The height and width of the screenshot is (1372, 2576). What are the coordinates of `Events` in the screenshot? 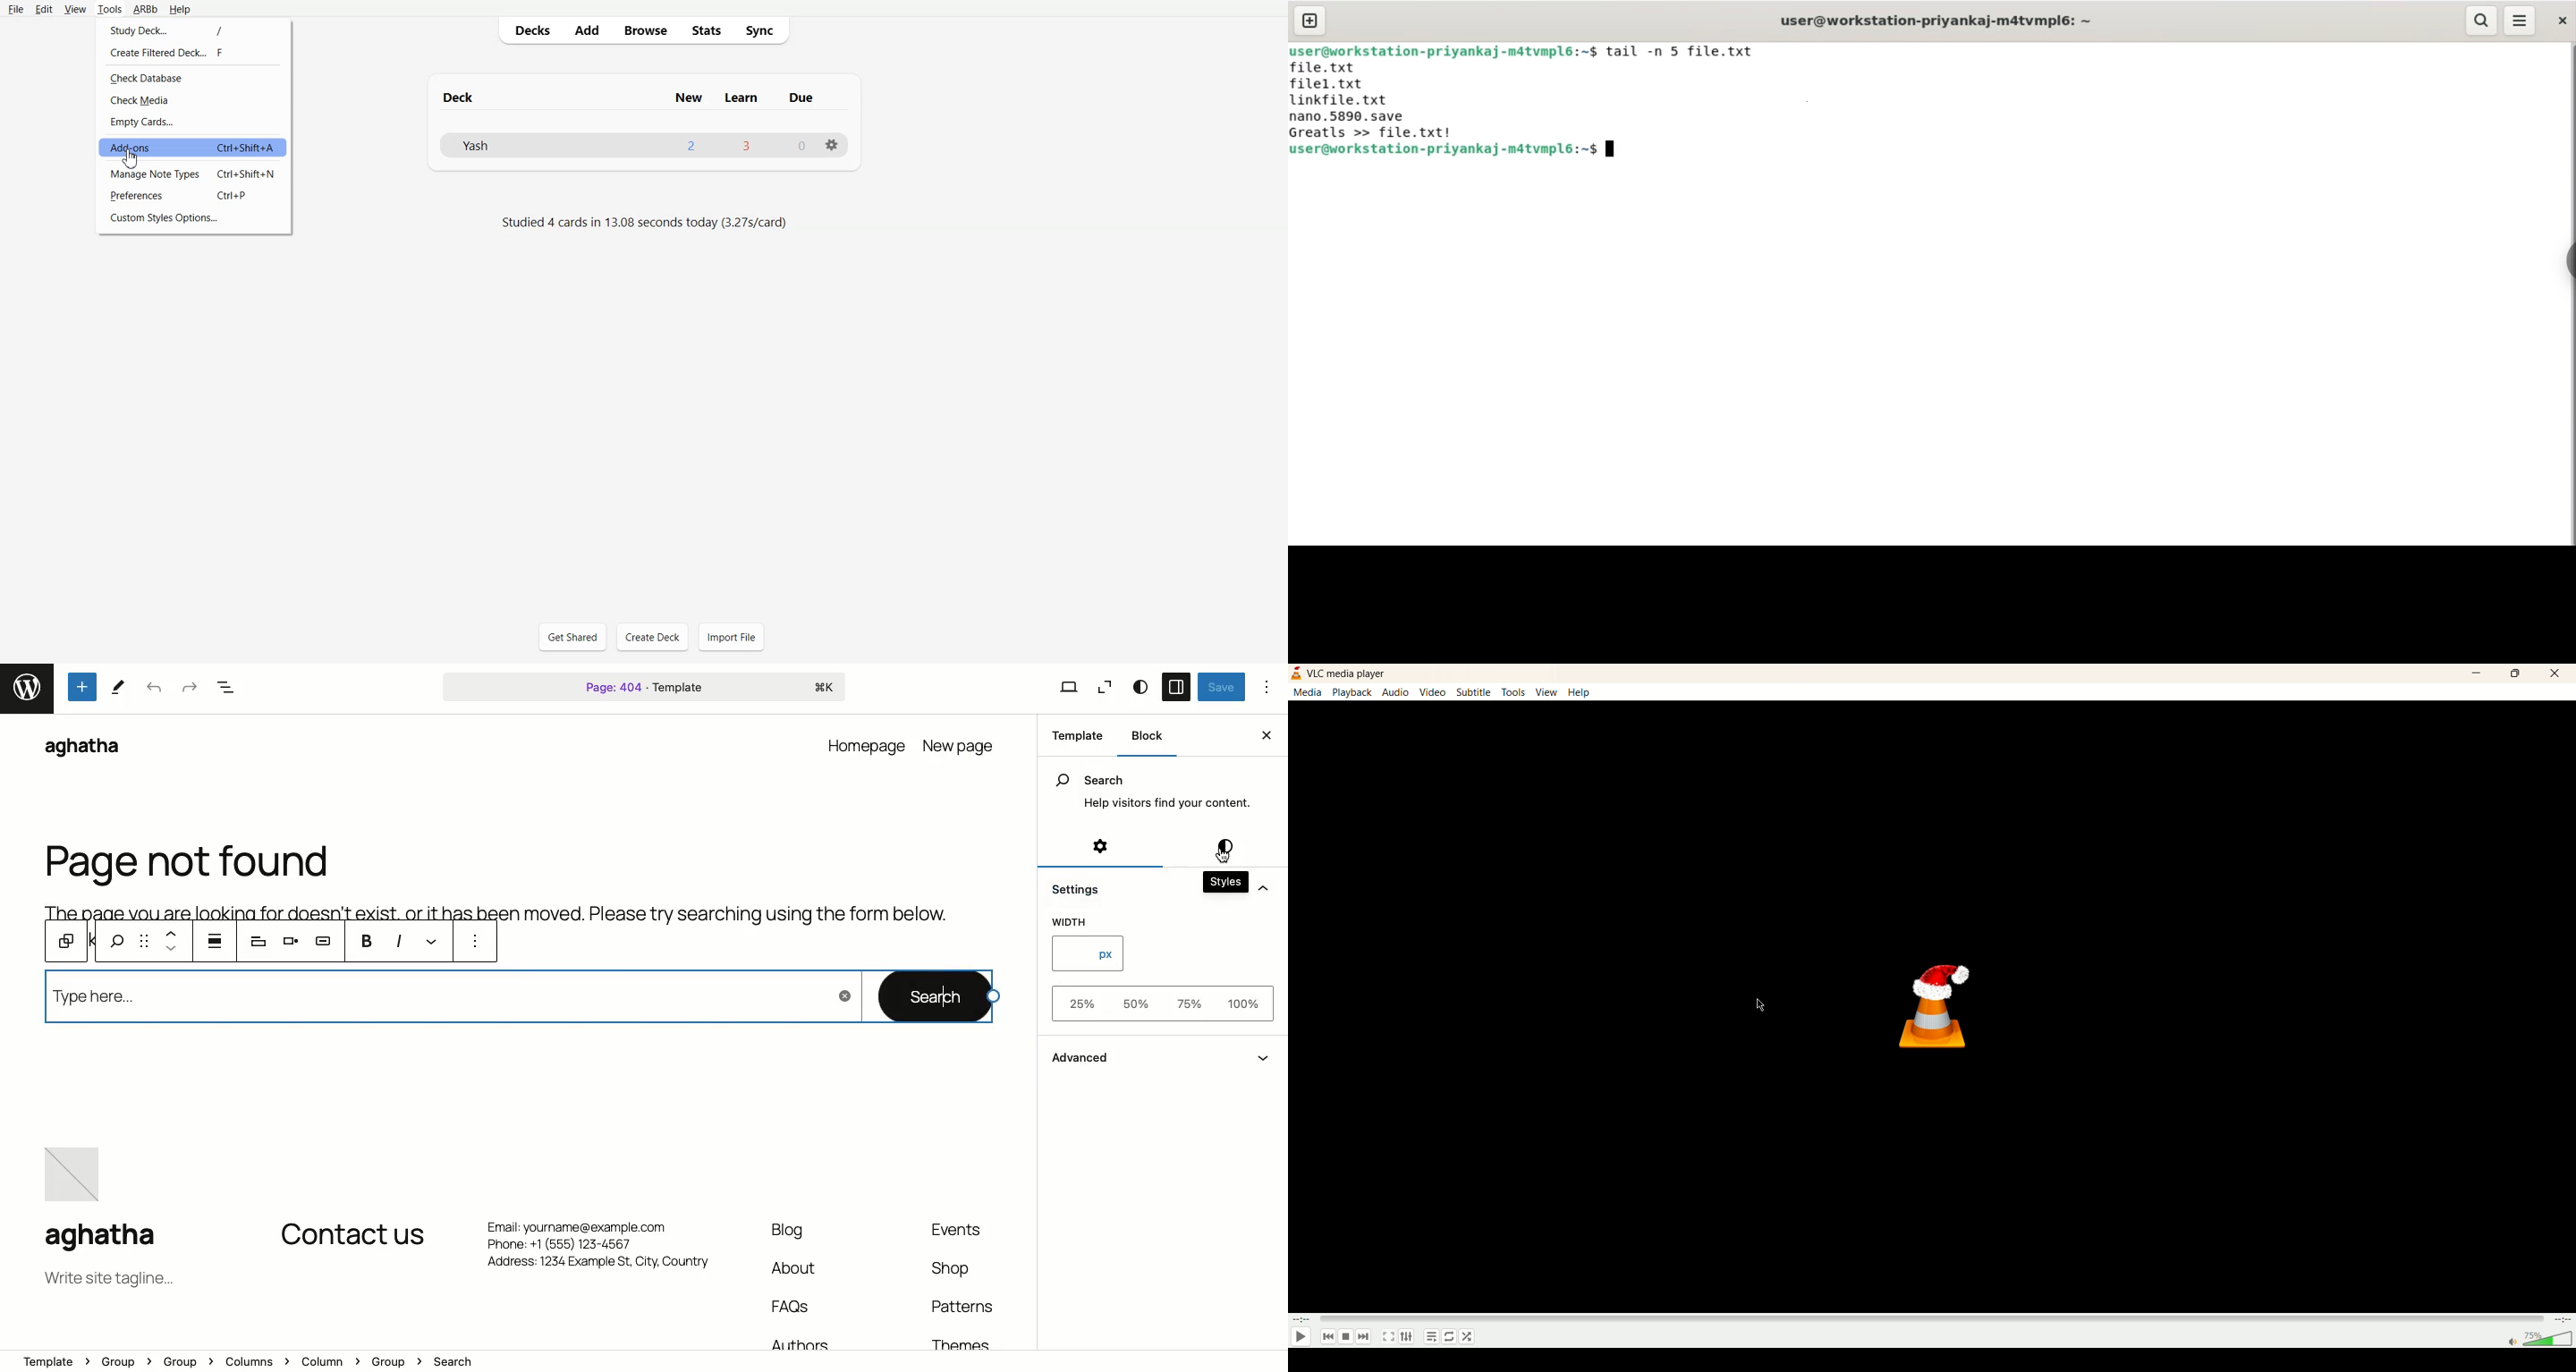 It's located at (958, 1231).